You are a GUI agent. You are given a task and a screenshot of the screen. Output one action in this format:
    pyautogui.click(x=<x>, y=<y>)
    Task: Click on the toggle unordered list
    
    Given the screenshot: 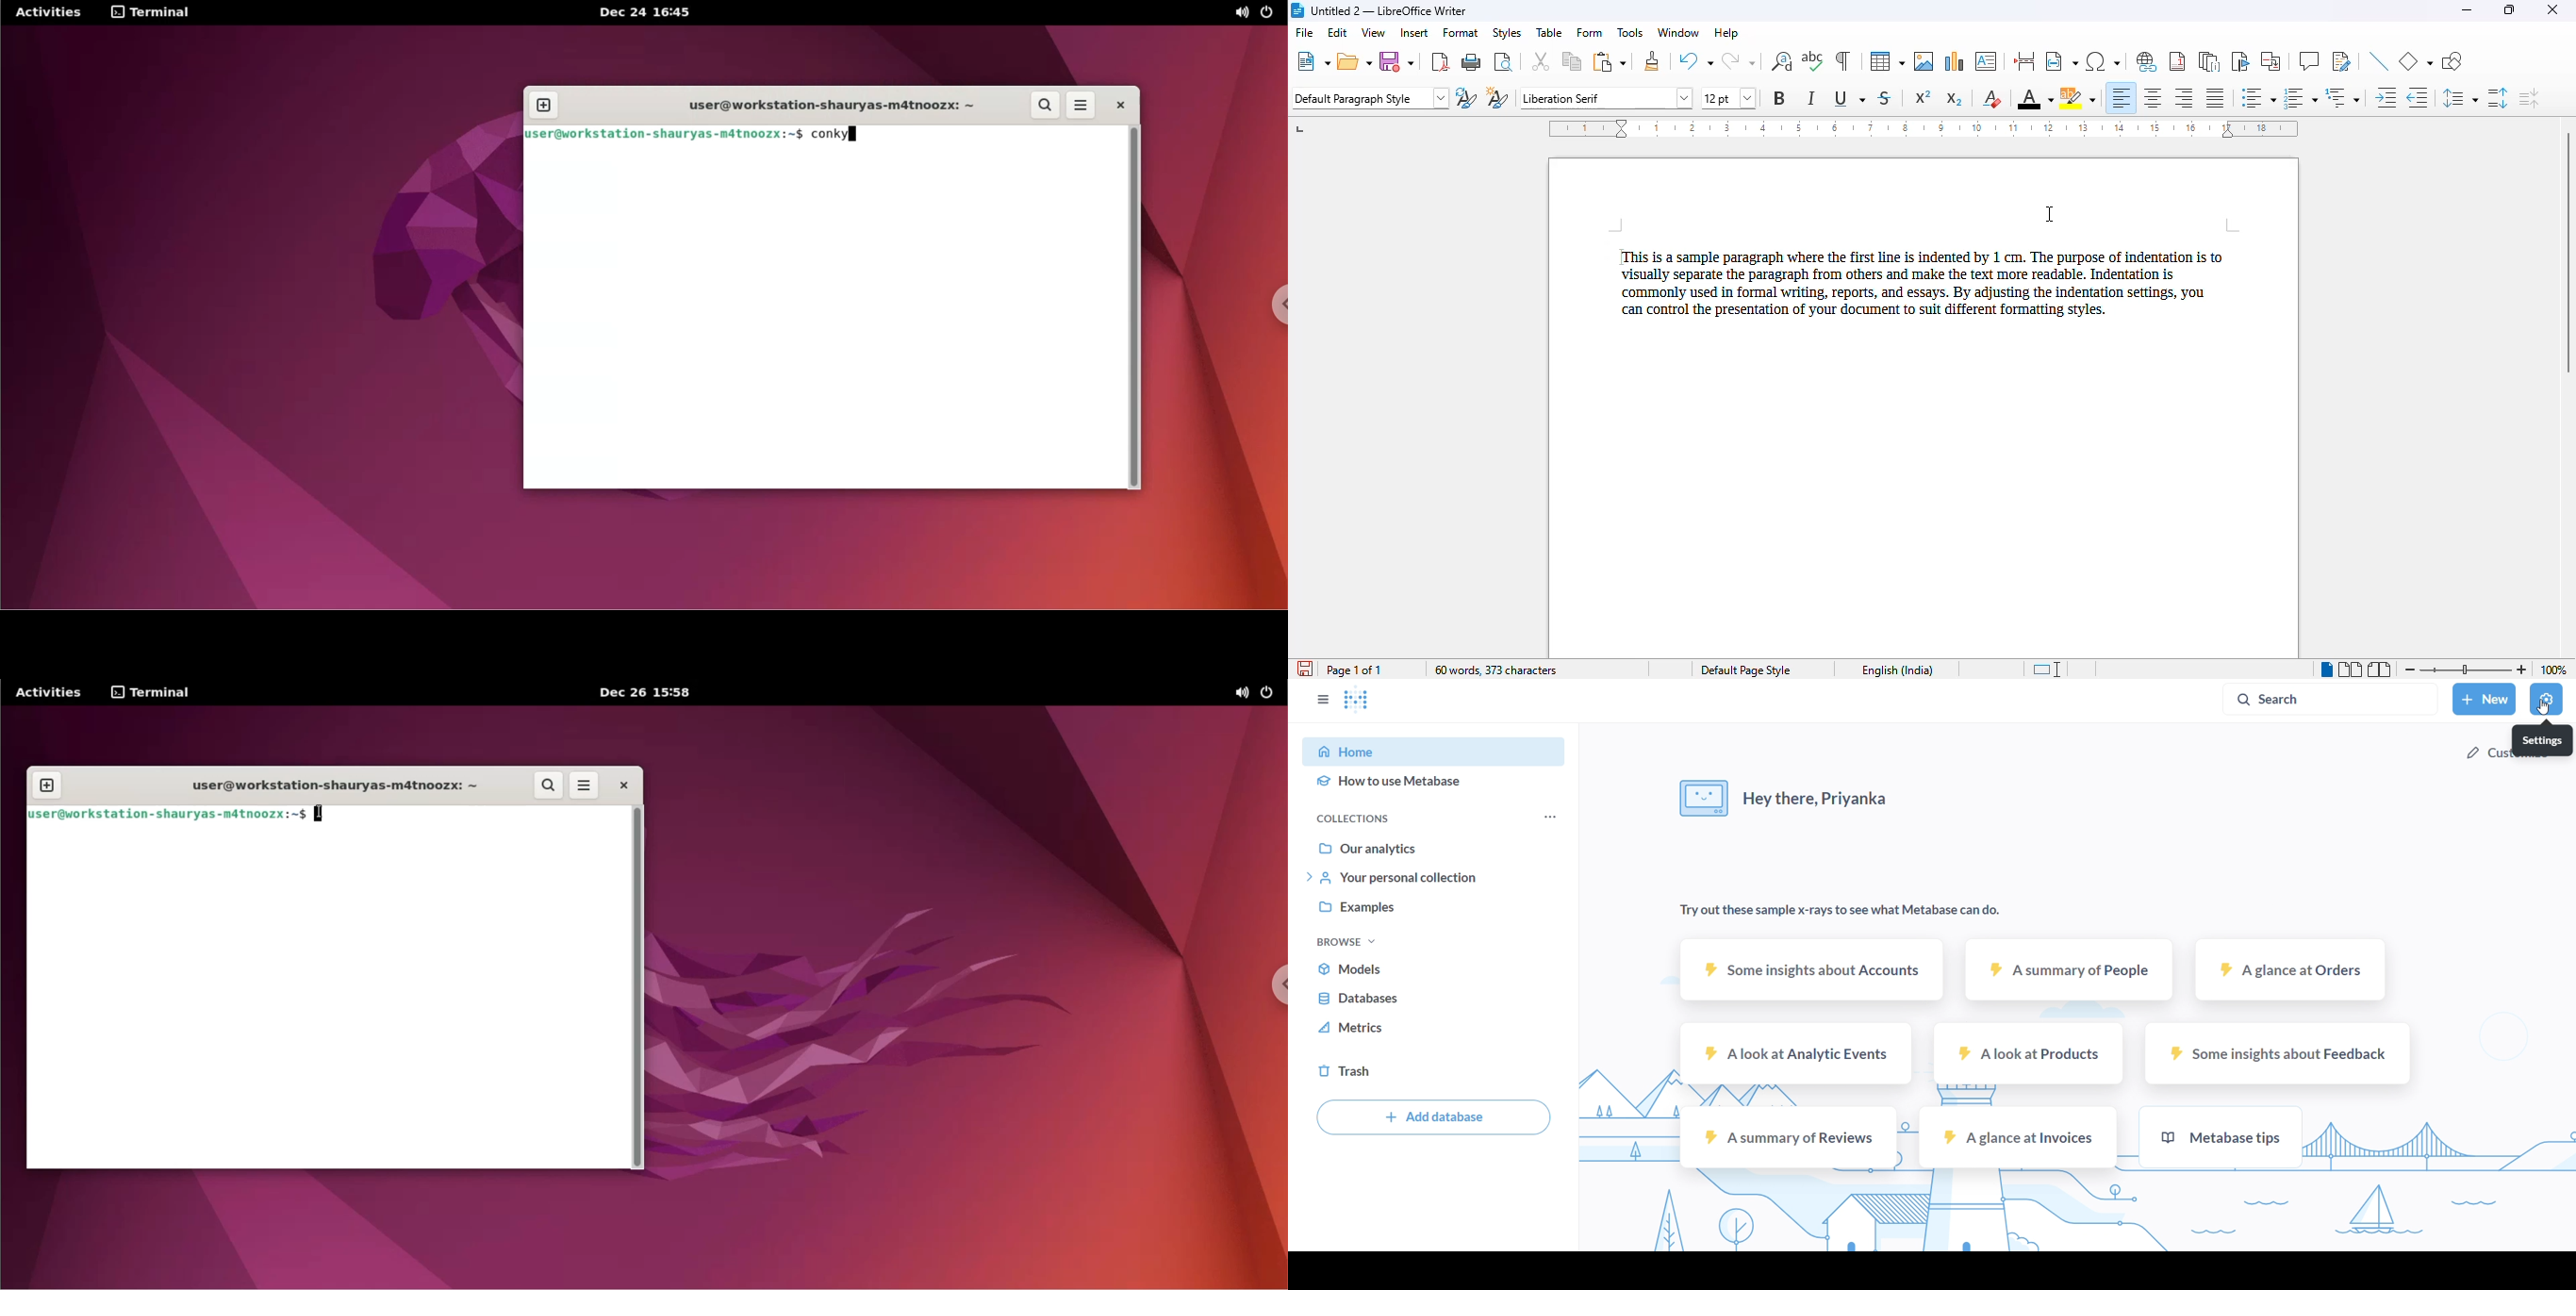 What is the action you would take?
    pyautogui.click(x=2259, y=97)
    